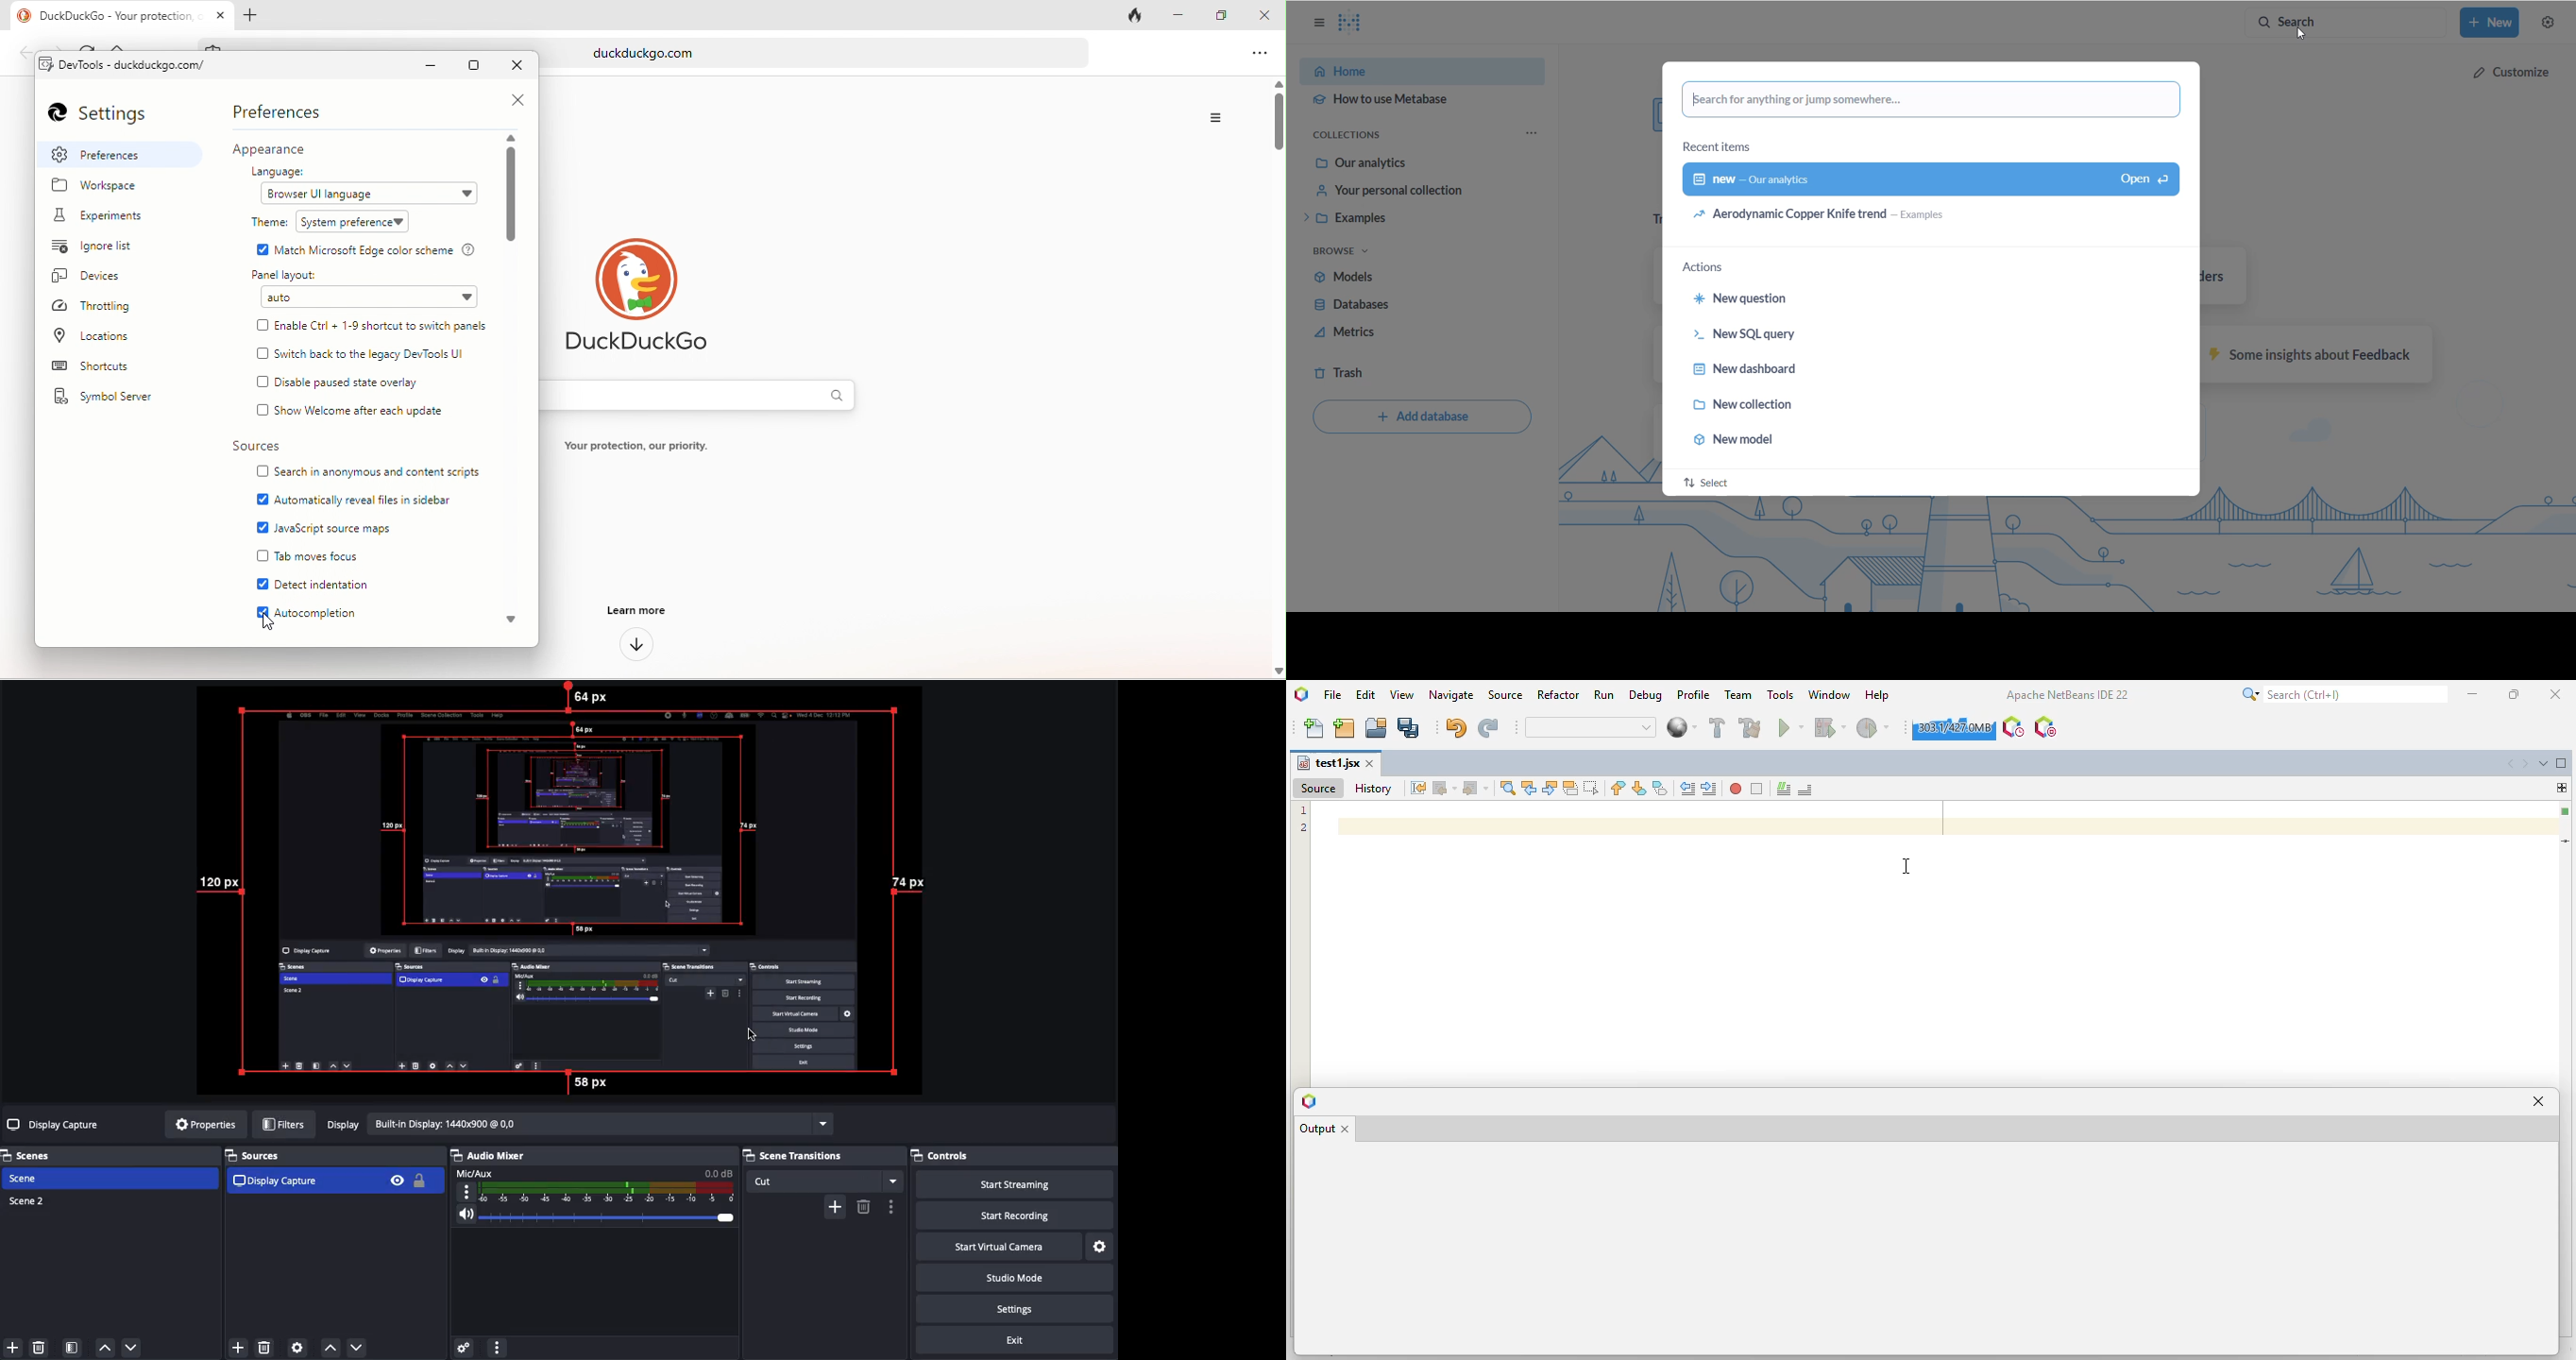 The width and height of the screenshot is (2576, 1372). I want to click on devices, so click(101, 279).